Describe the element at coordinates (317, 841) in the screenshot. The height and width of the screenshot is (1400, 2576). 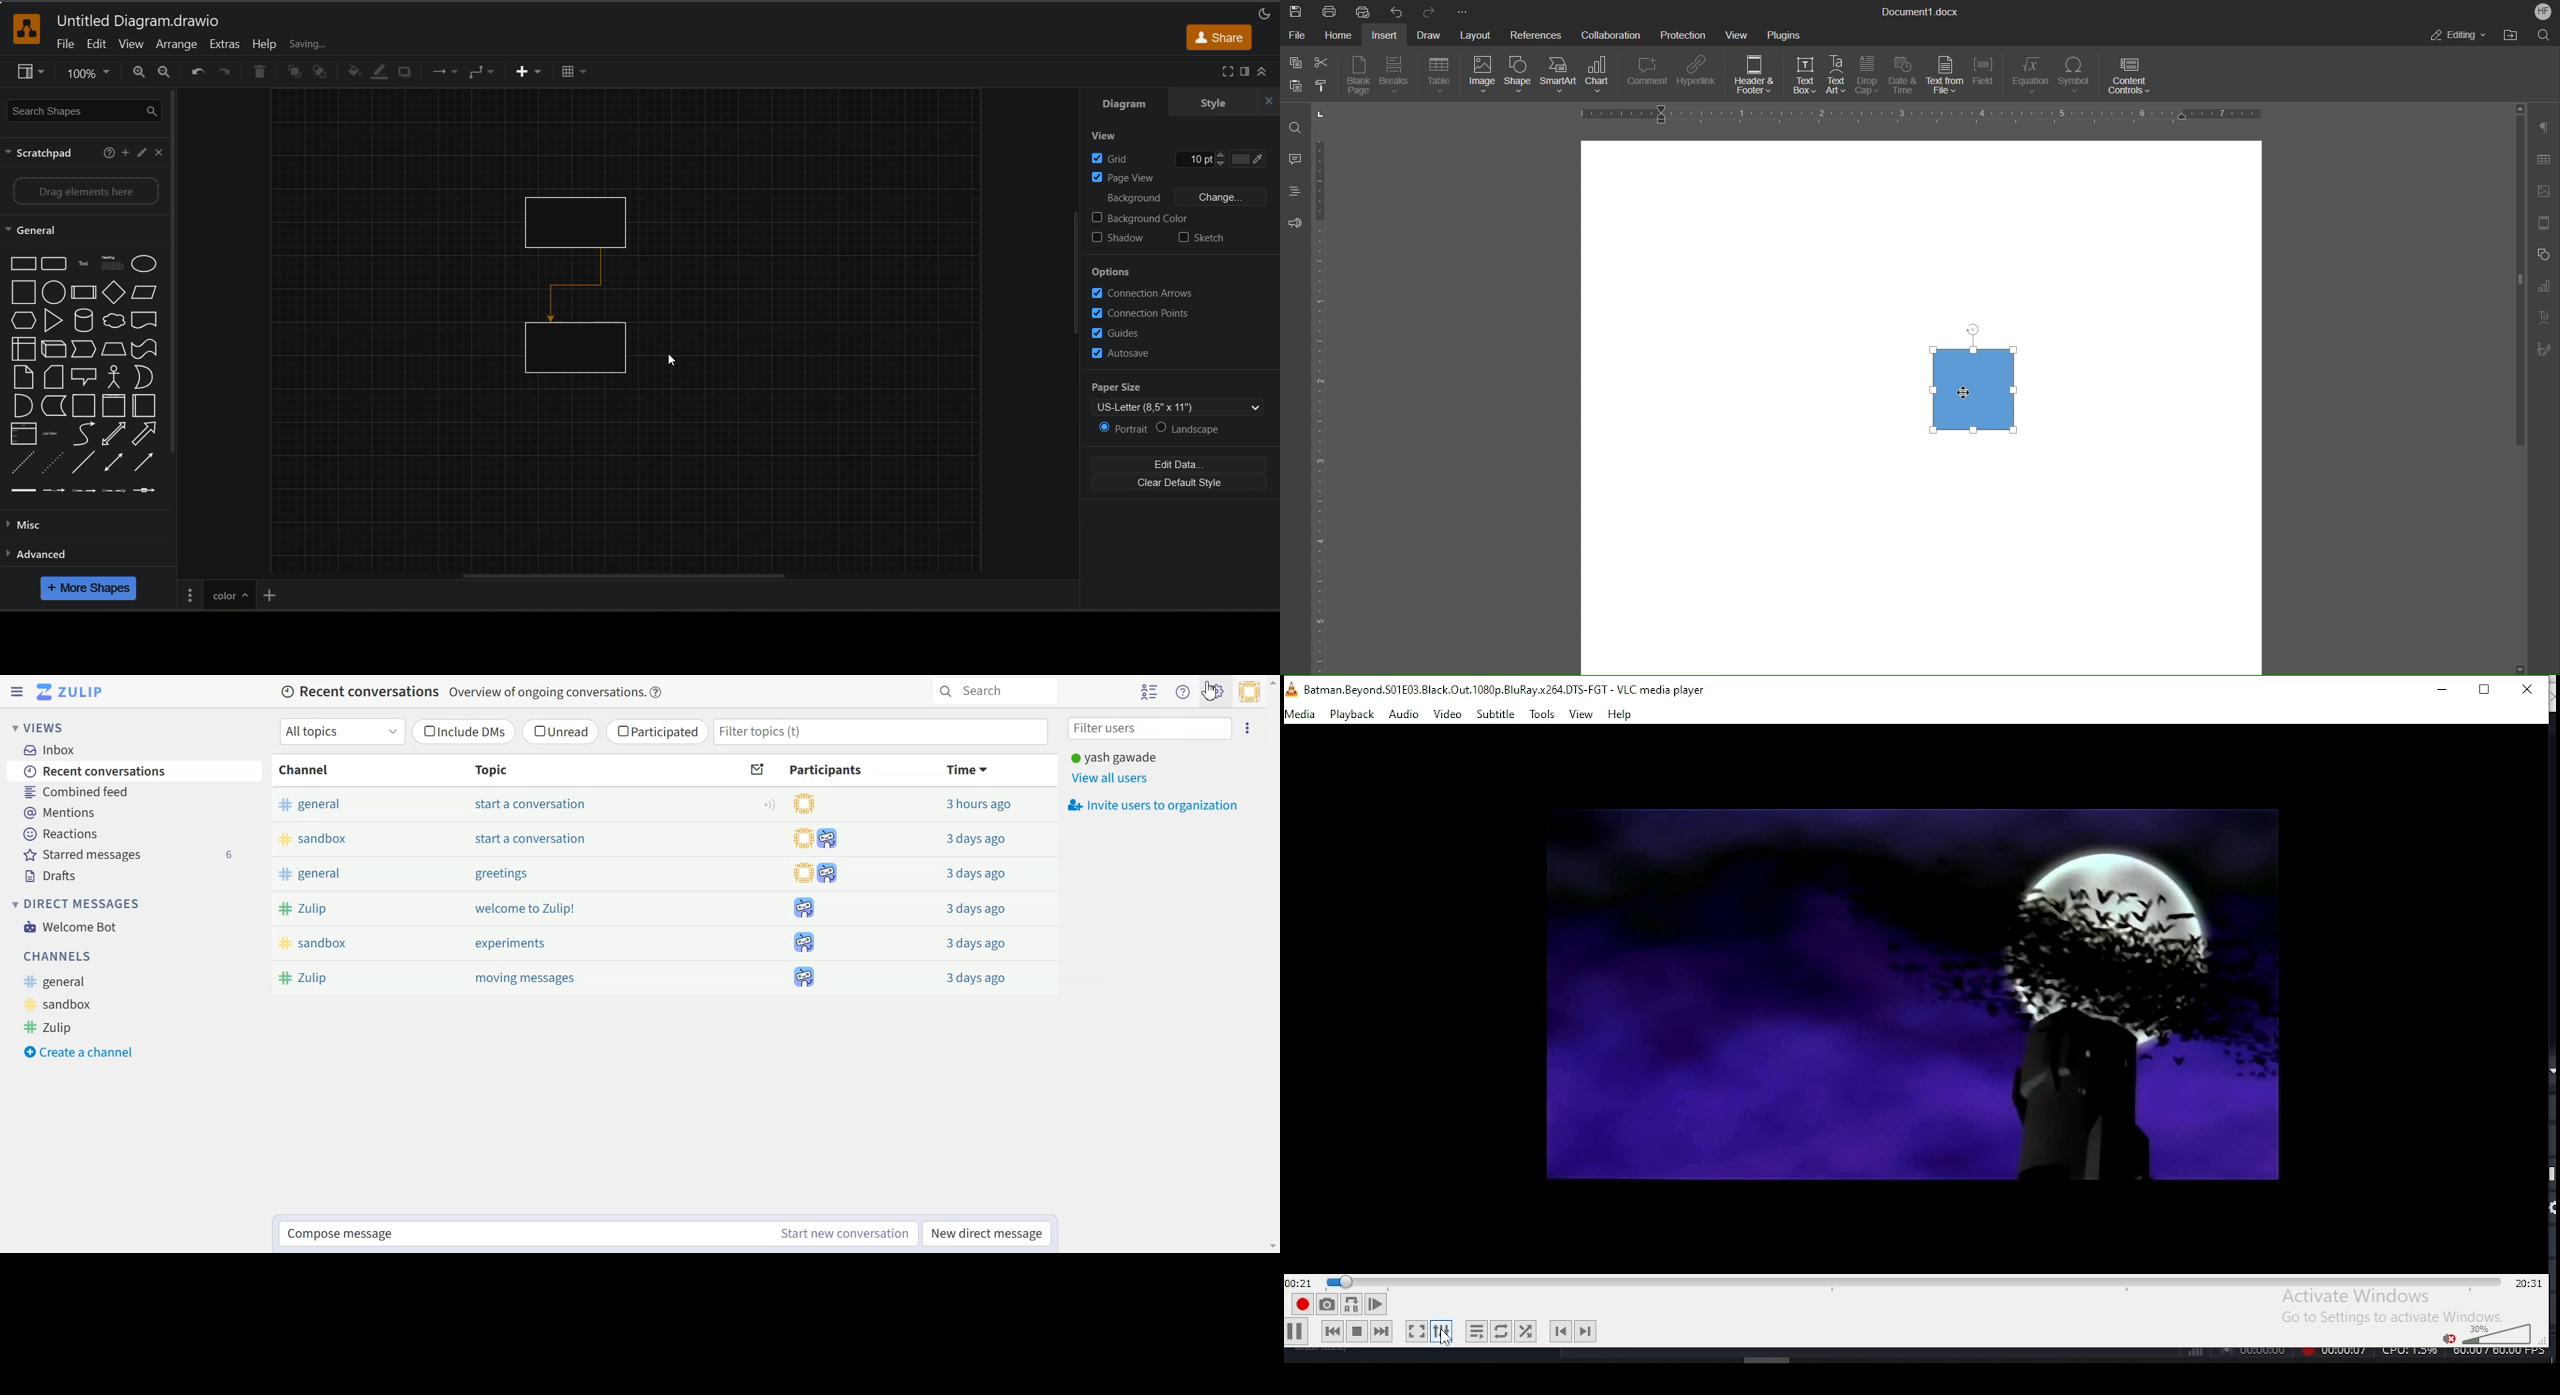
I see `sandbox` at that location.